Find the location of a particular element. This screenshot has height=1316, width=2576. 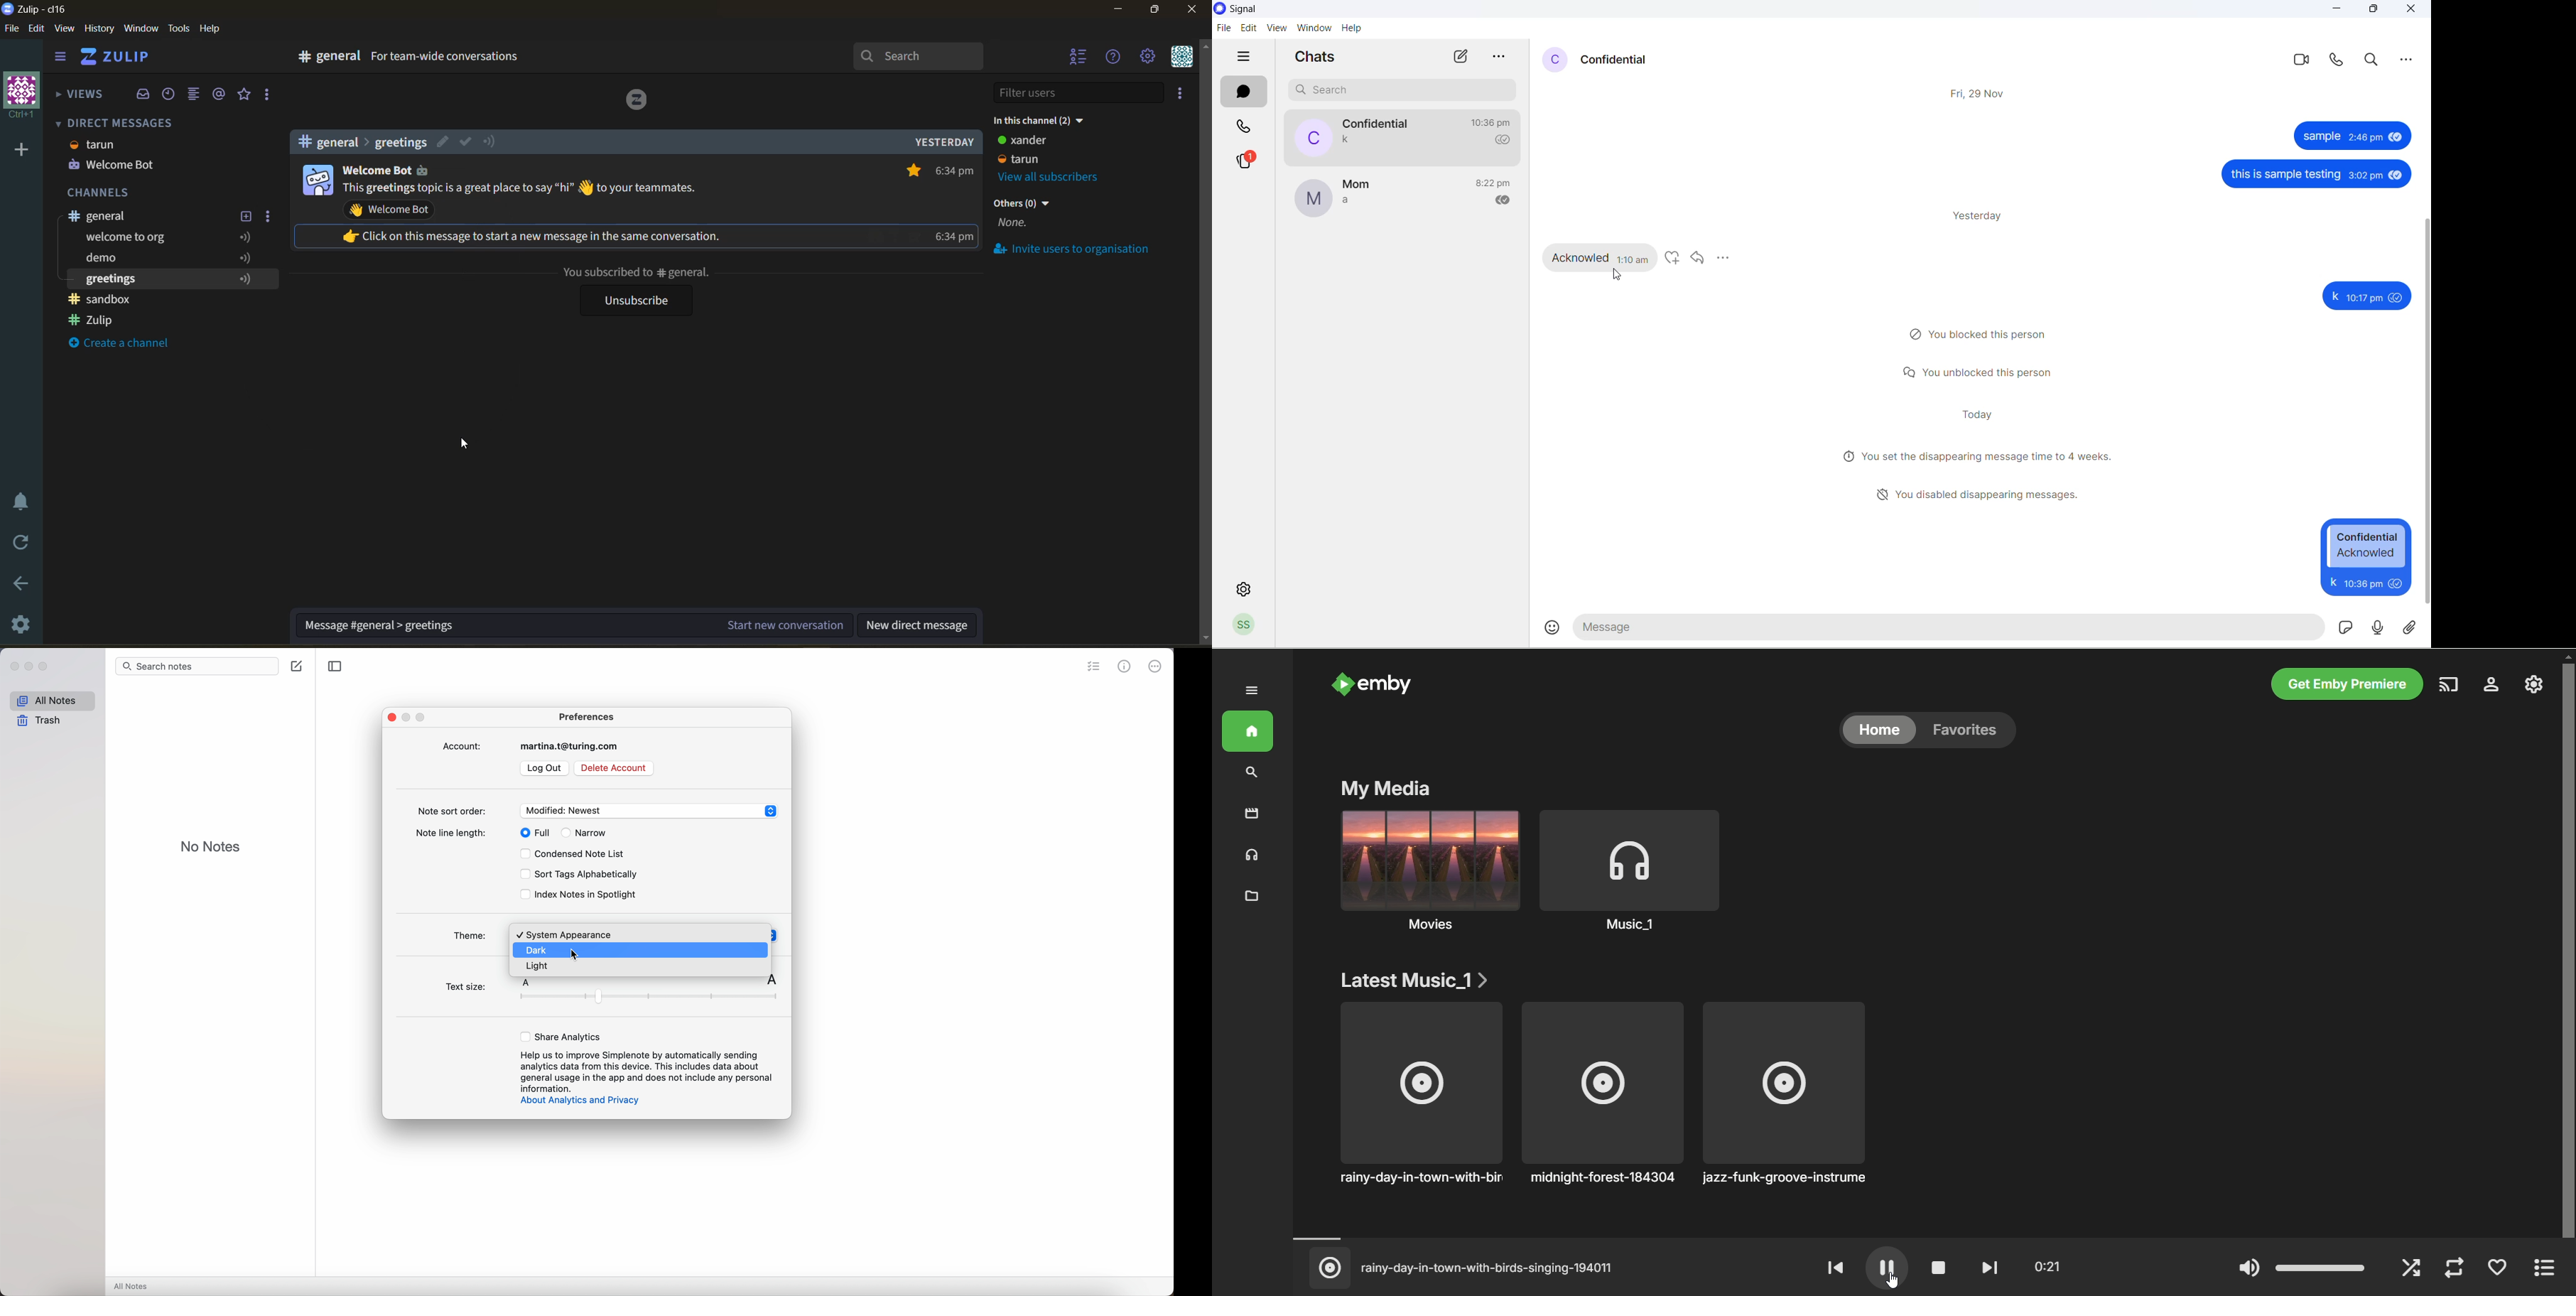

disappearing message notification is located at coordinates (1983, 493).